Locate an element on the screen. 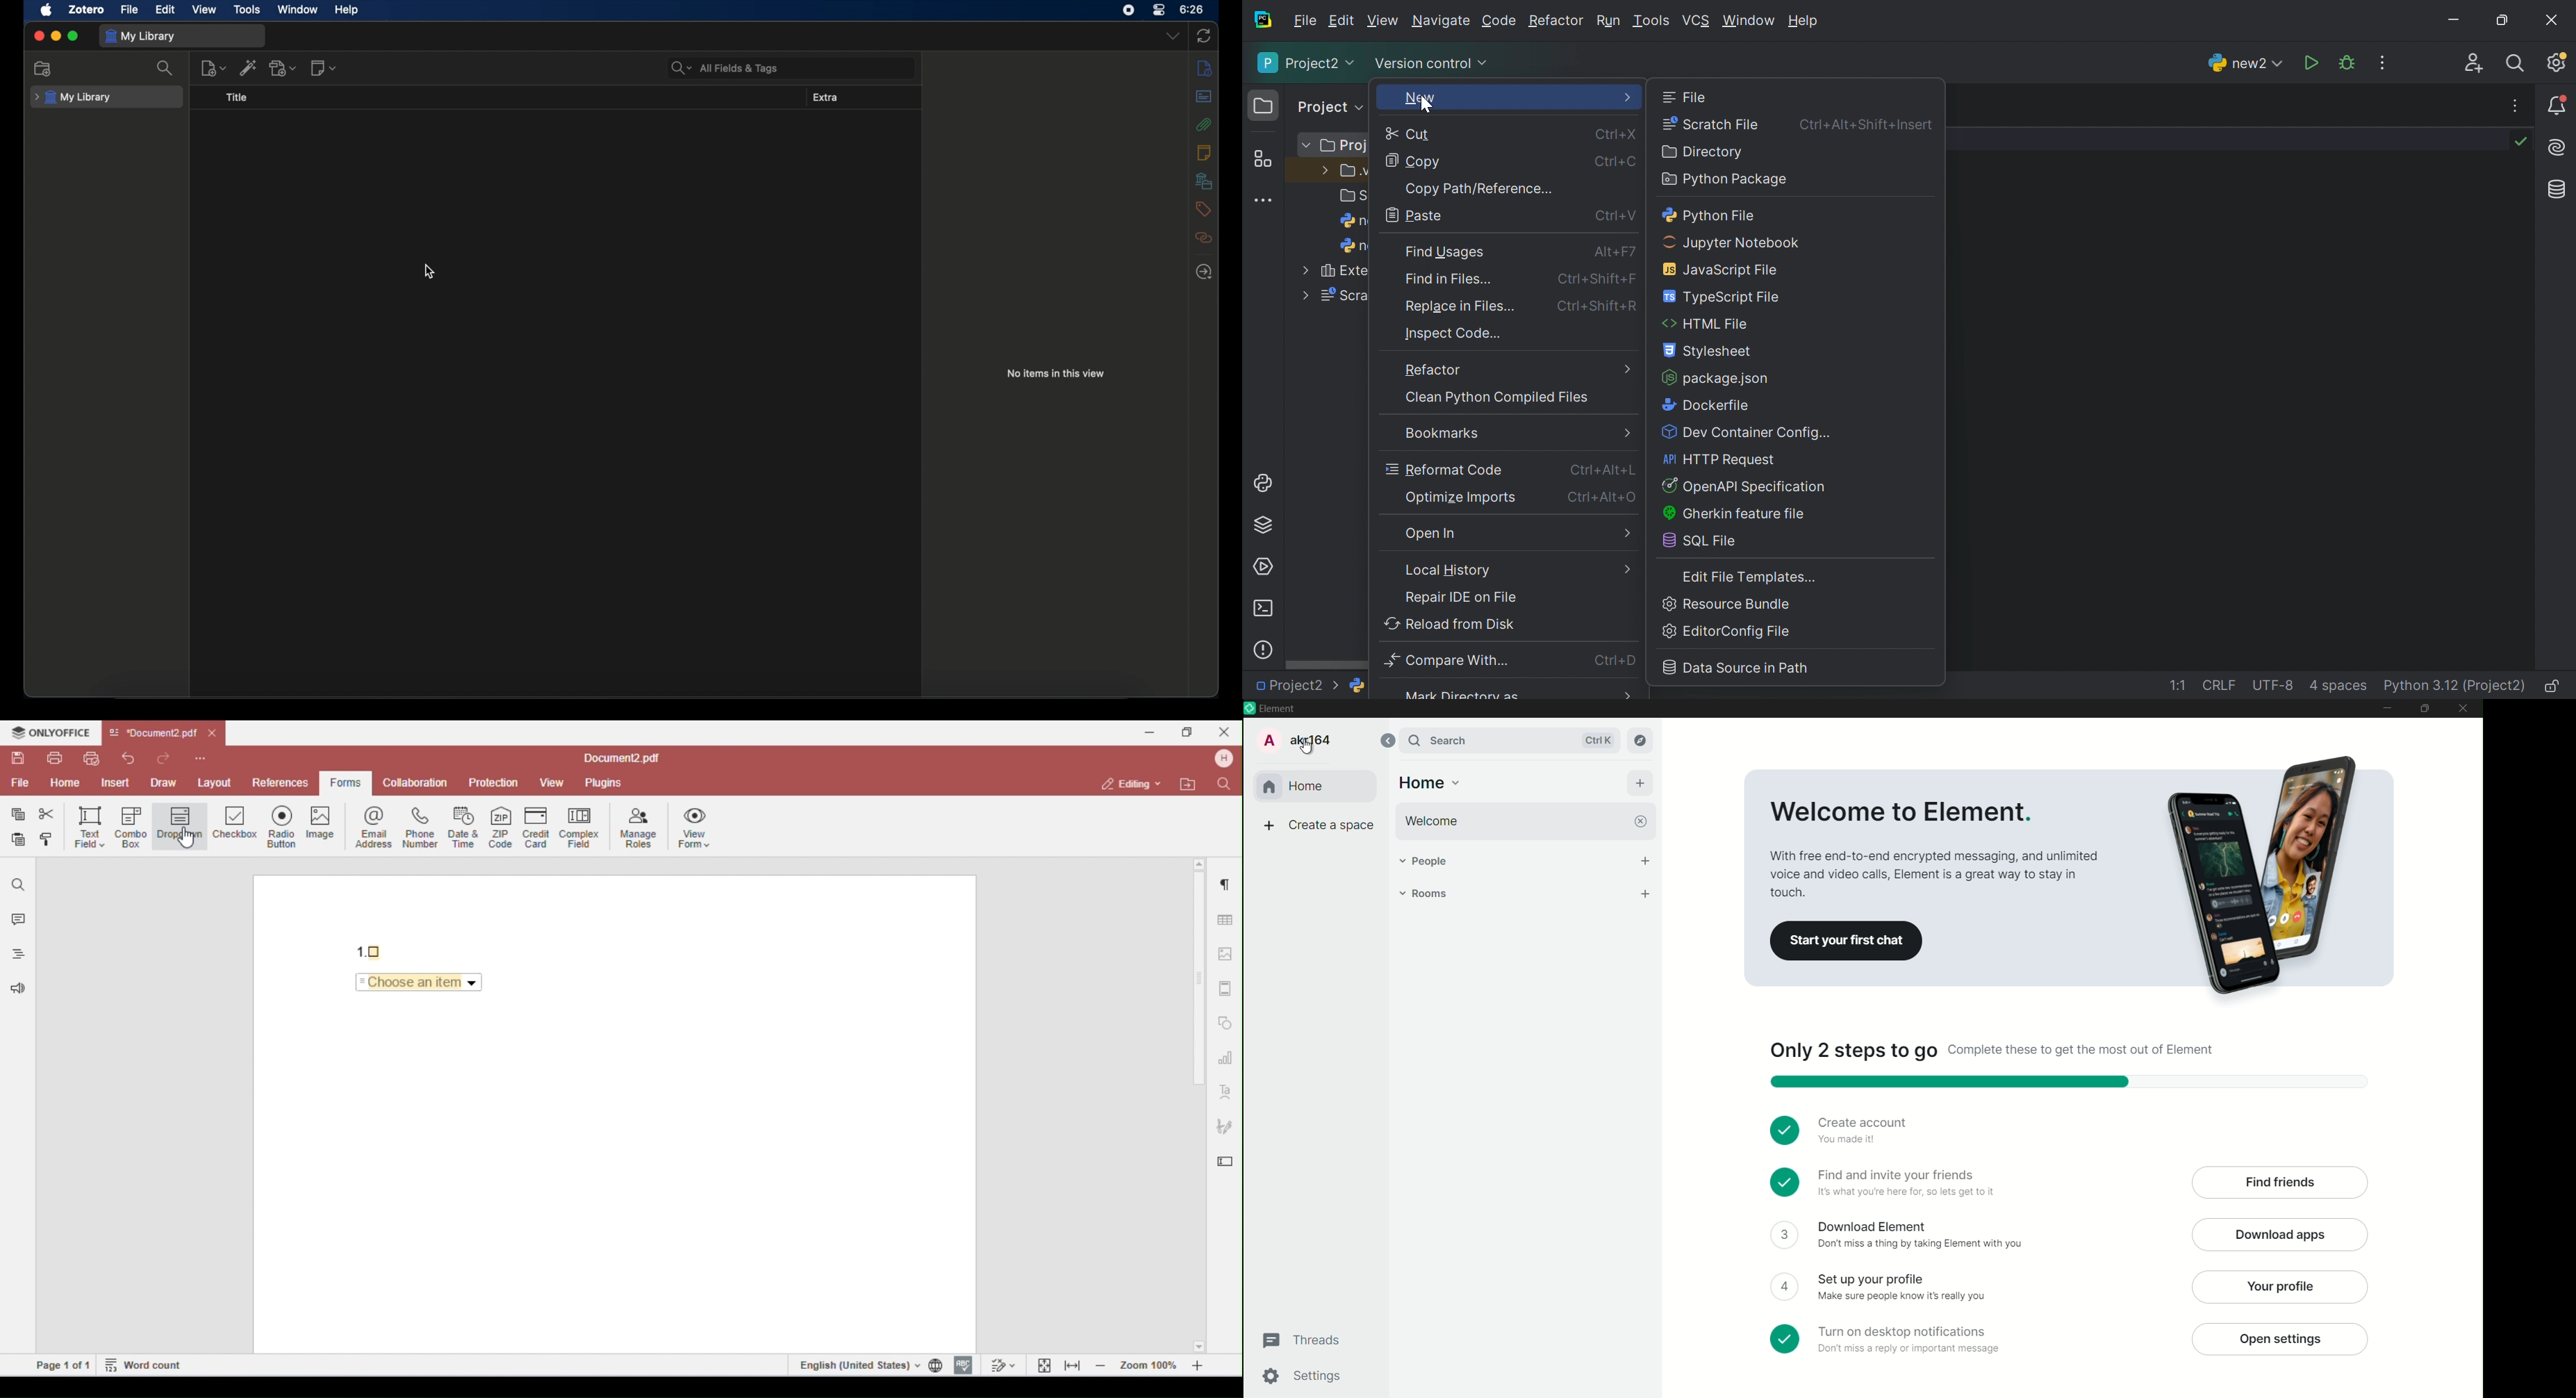  tags is located at coordinates (1204, 209).